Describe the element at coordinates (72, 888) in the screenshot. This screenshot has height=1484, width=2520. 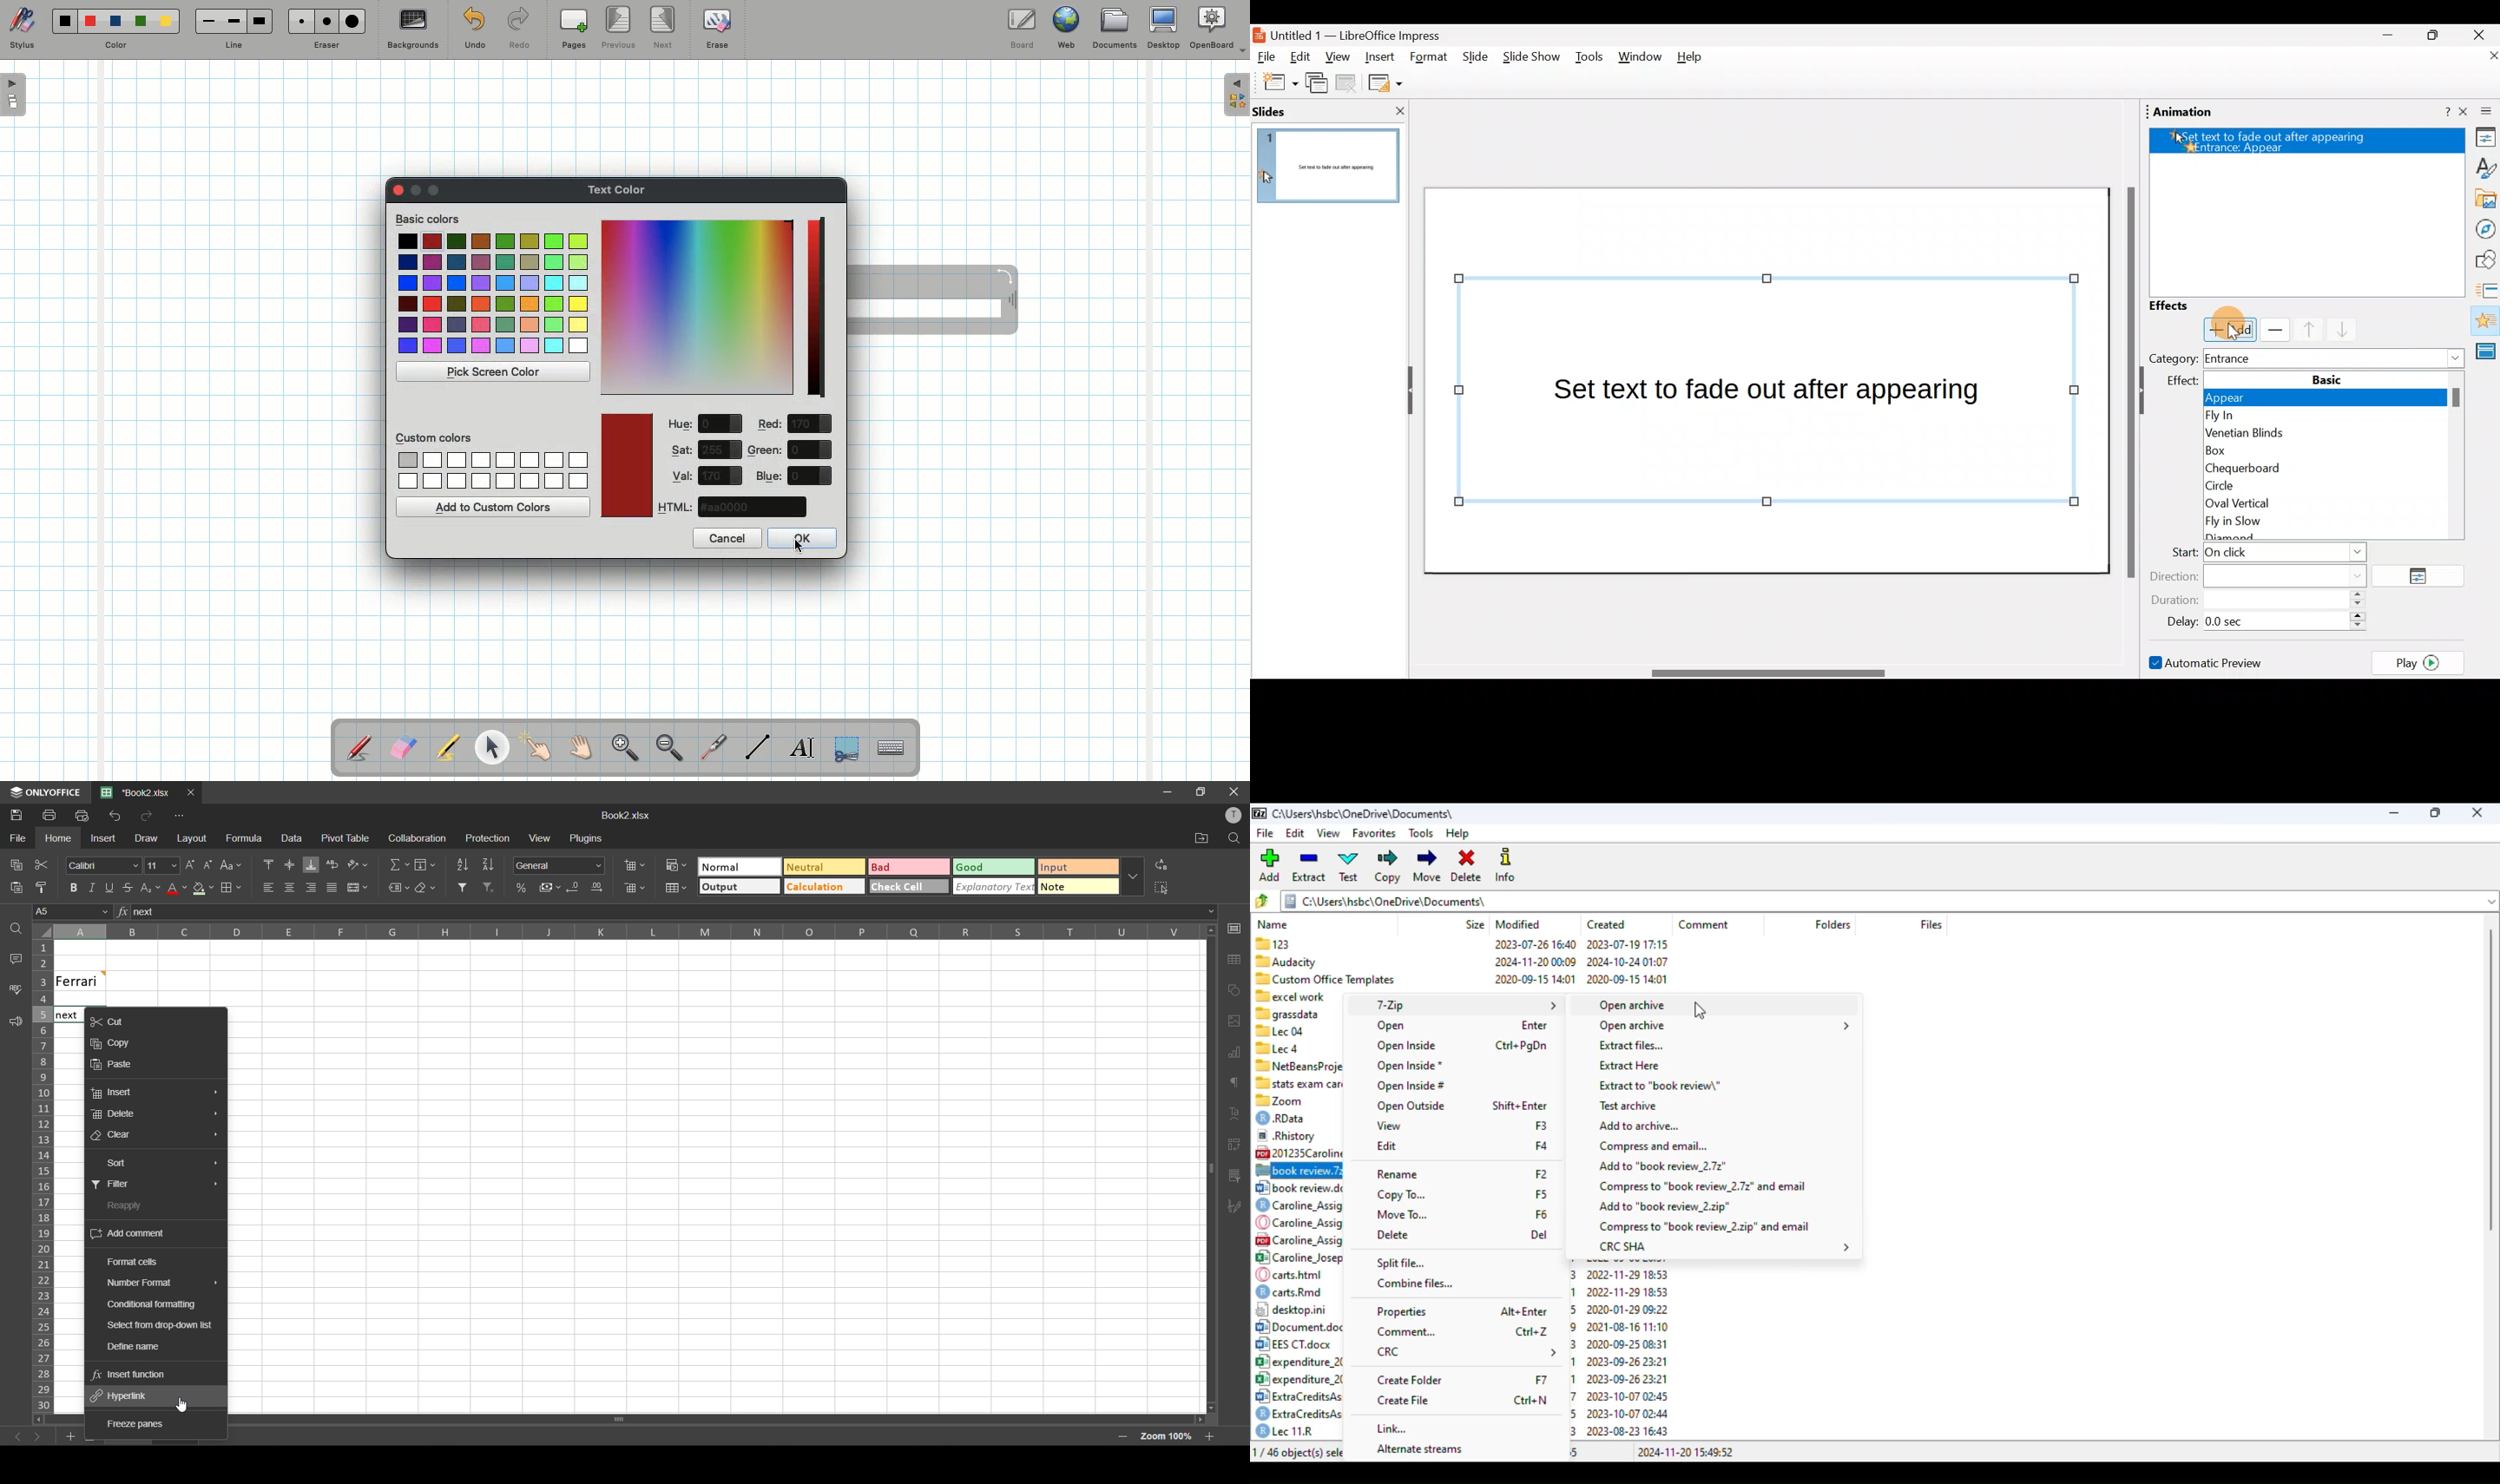
I see `bold` at that location.